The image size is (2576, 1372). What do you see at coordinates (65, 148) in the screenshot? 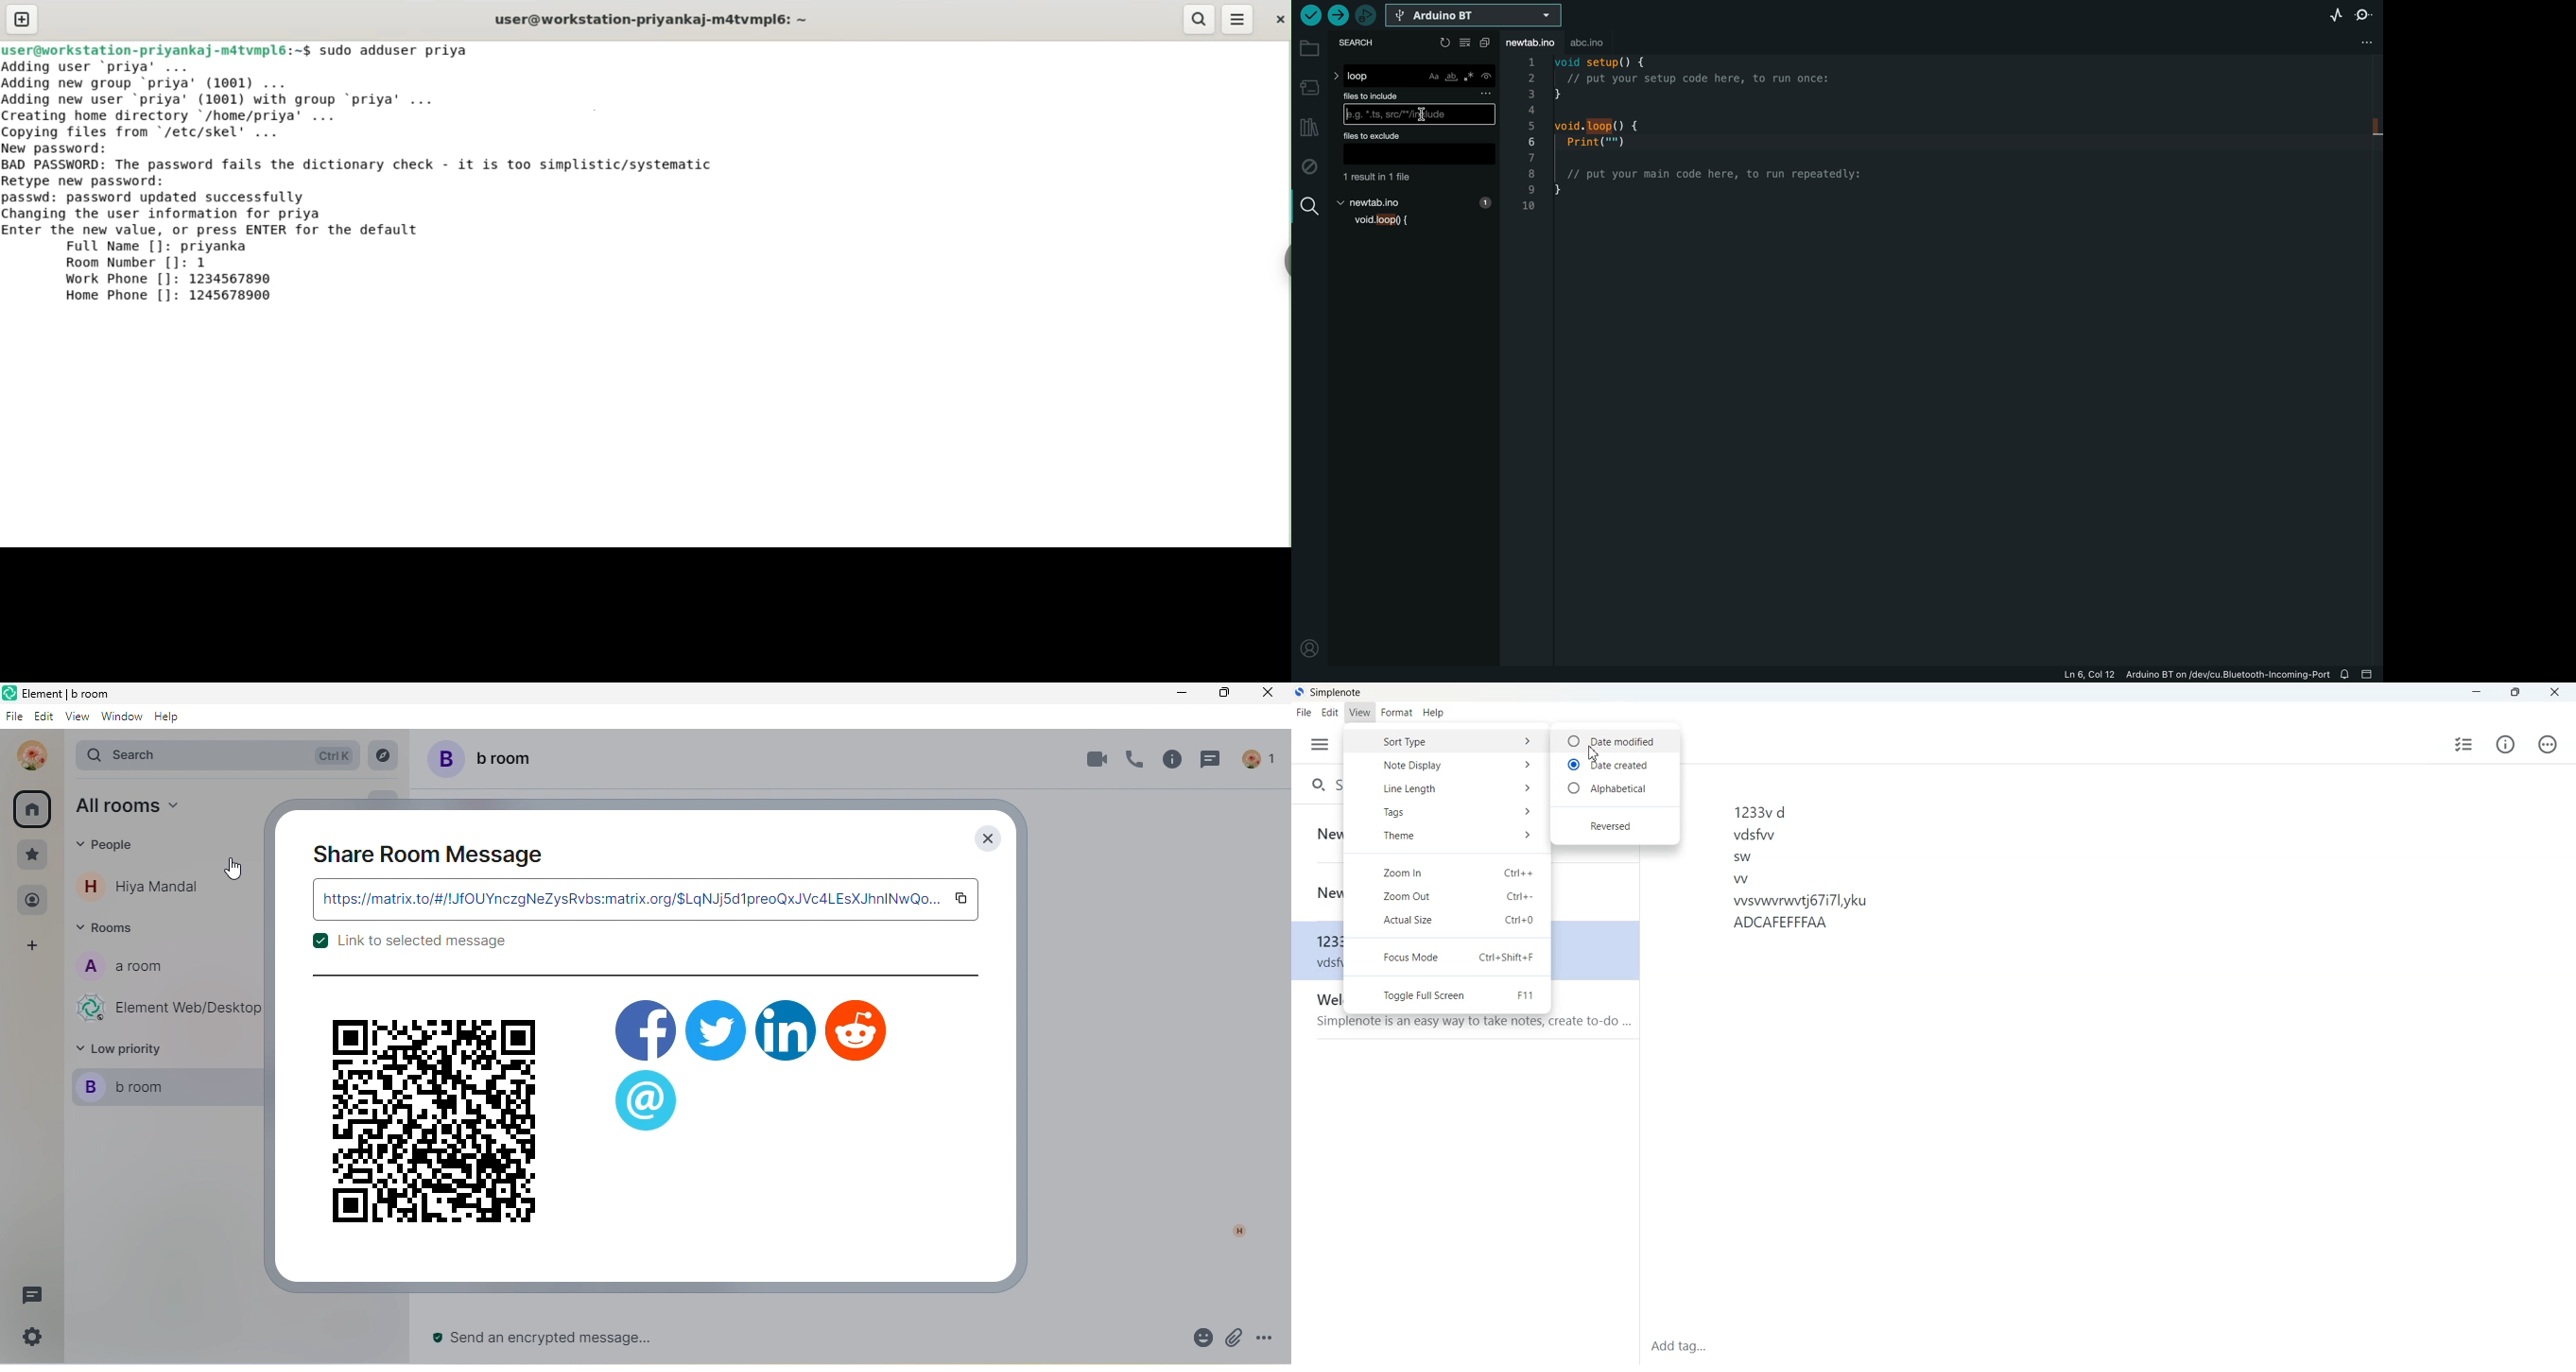
I see `new password` at bounding box center [65, 148].